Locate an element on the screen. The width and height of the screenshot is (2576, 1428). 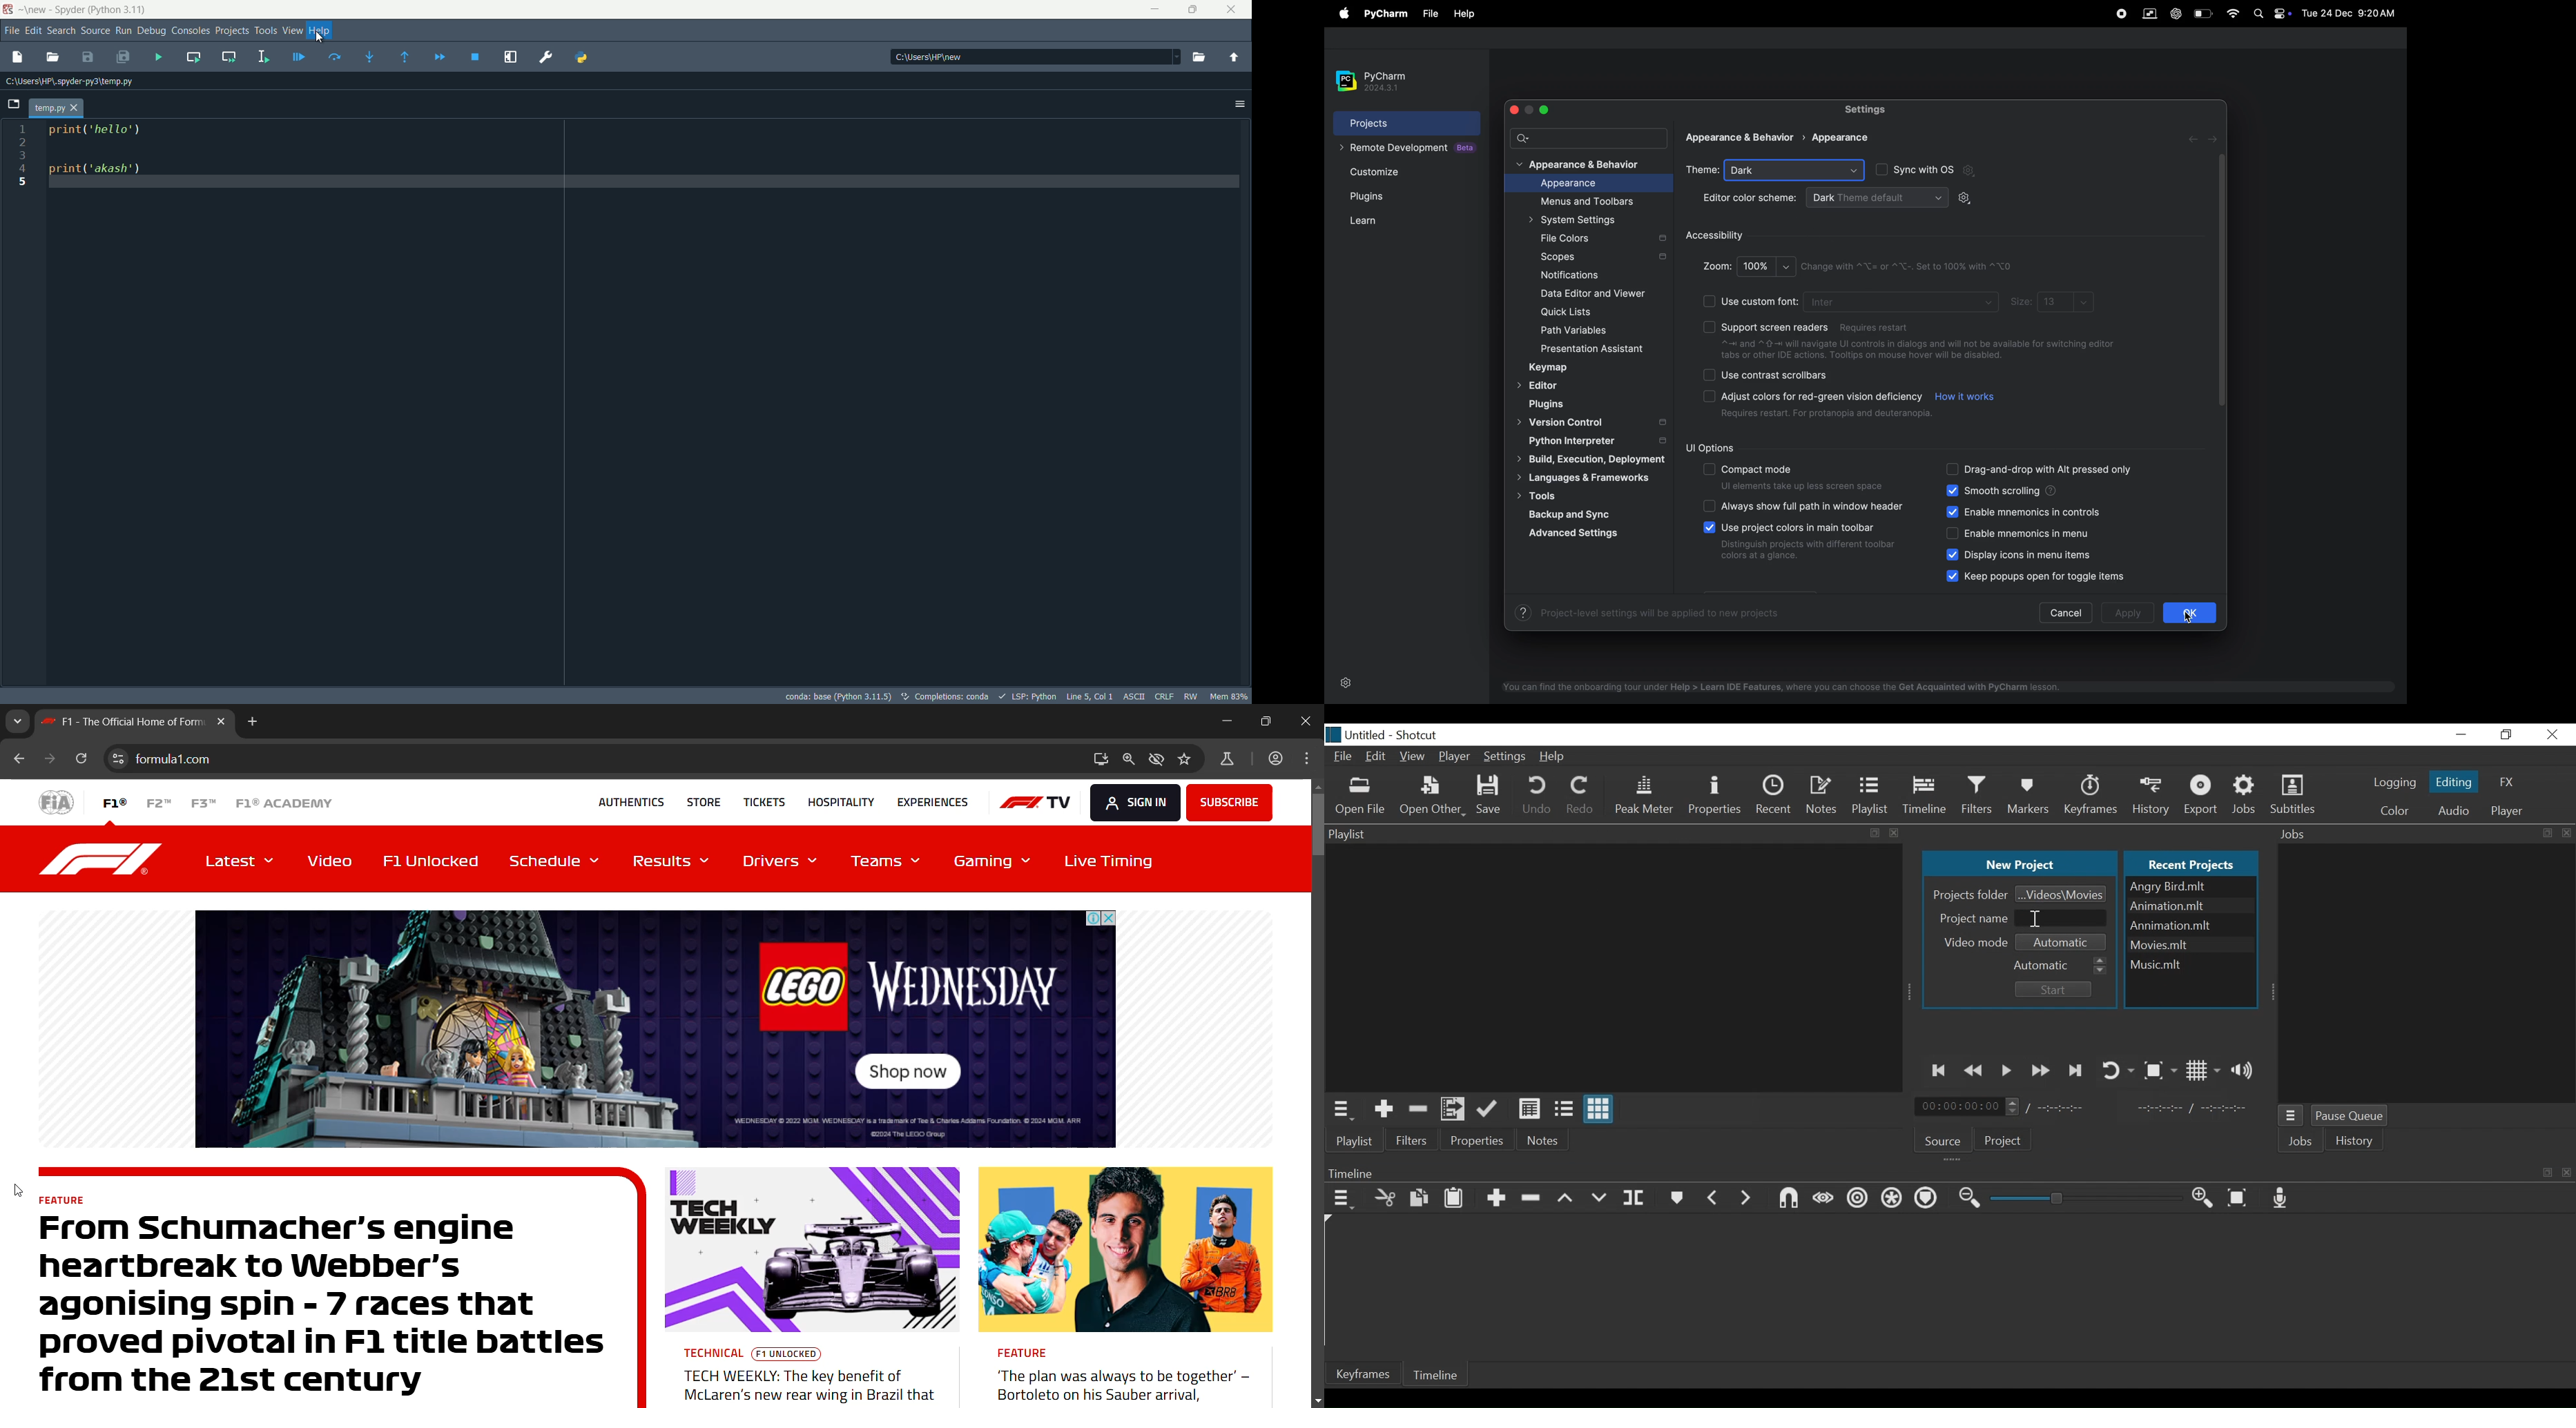
Markers is located at coordinates (2030, 795).